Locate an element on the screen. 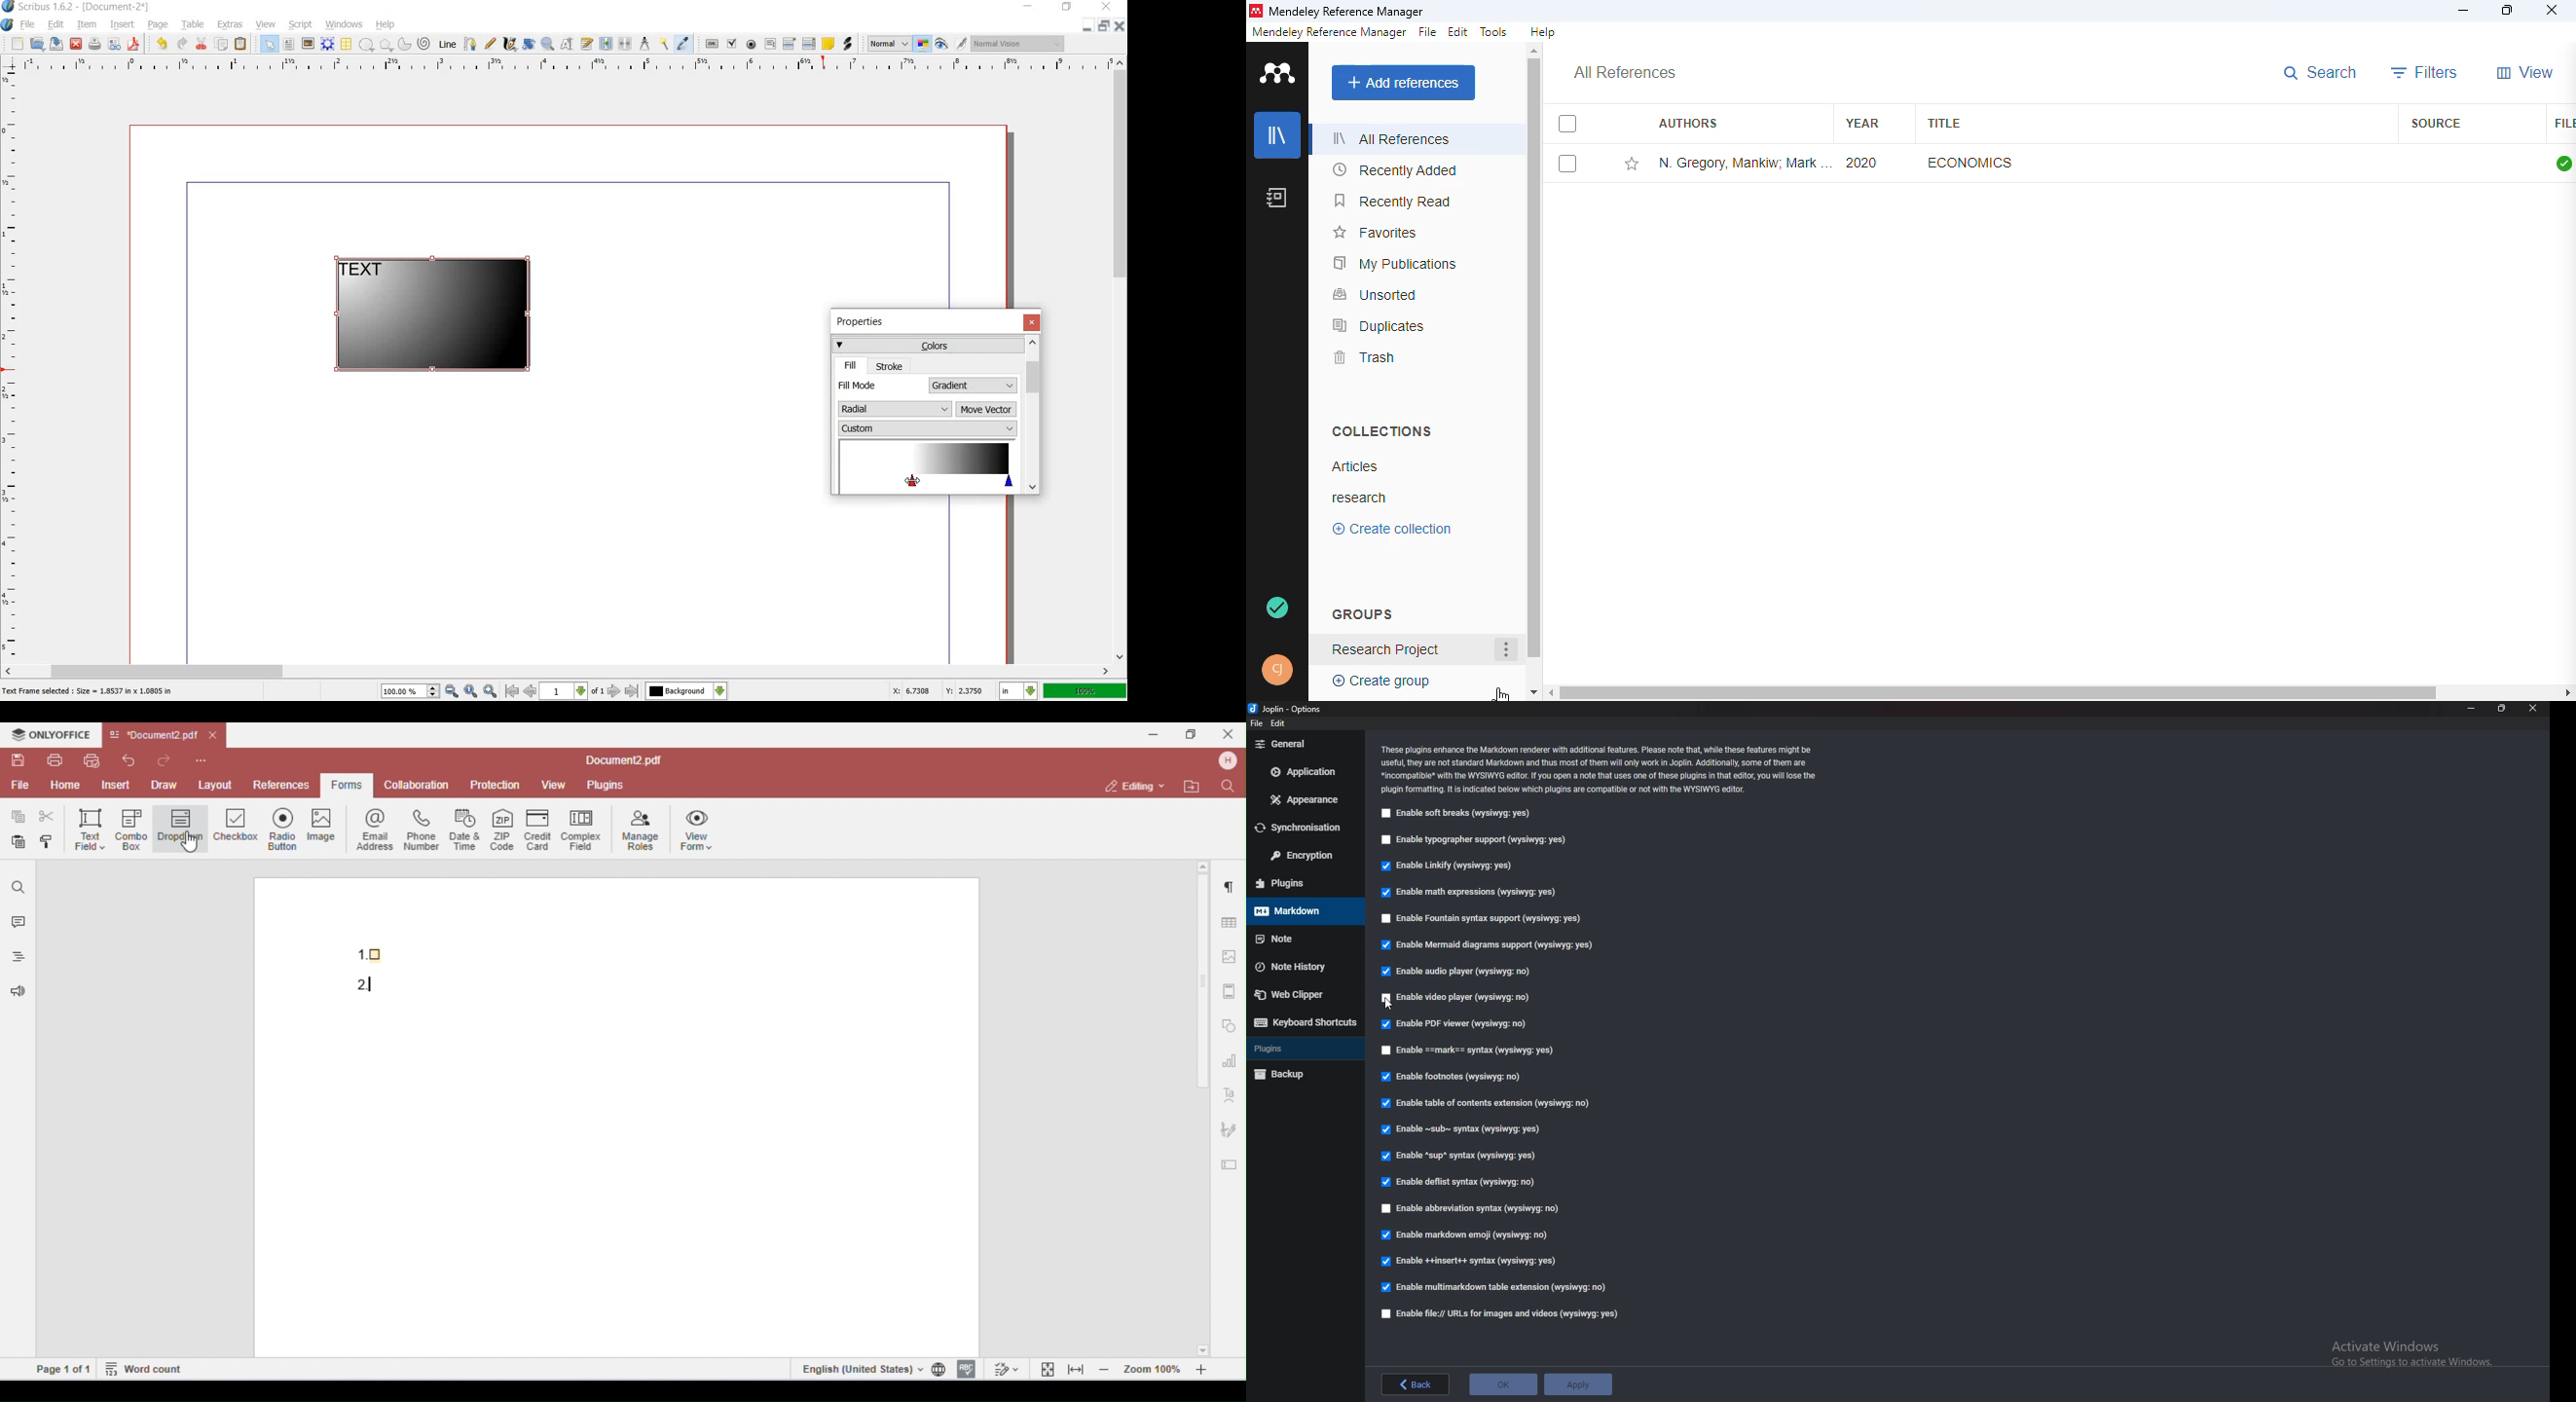 The image size is (2576, 1428). Resize is located at coordinates (2501, 708).